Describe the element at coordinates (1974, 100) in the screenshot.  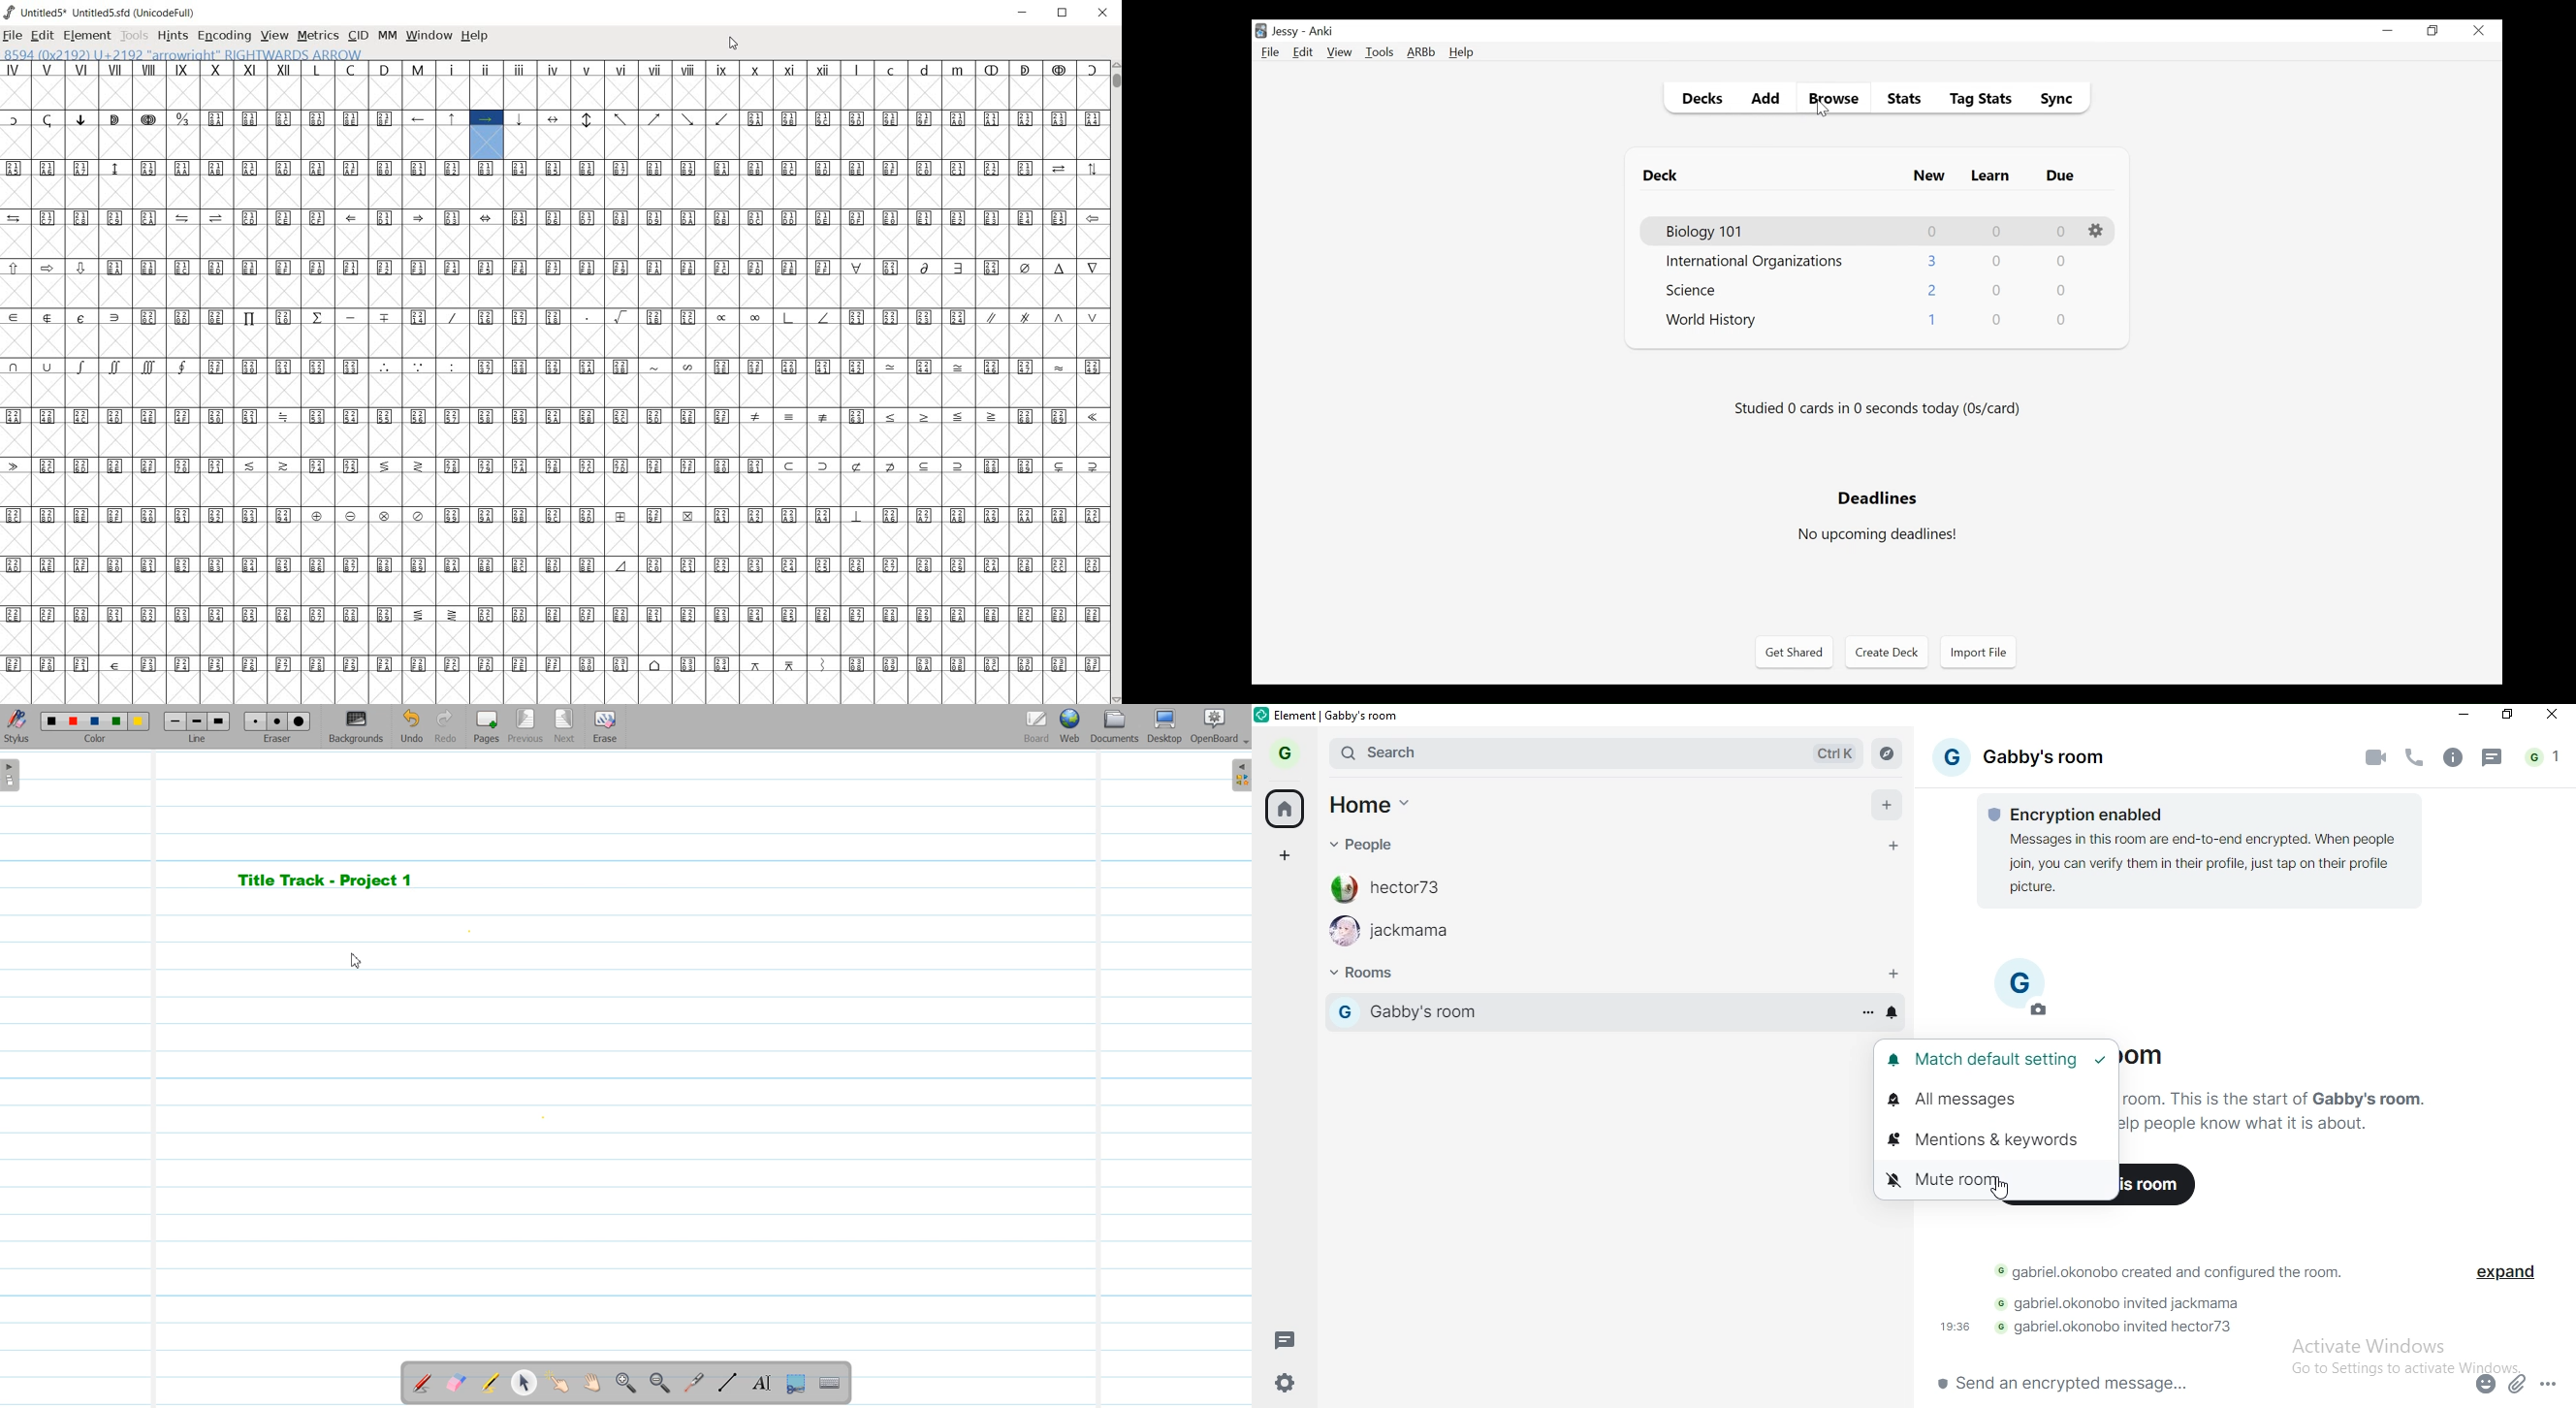
I see `Tag Stats` at that location.